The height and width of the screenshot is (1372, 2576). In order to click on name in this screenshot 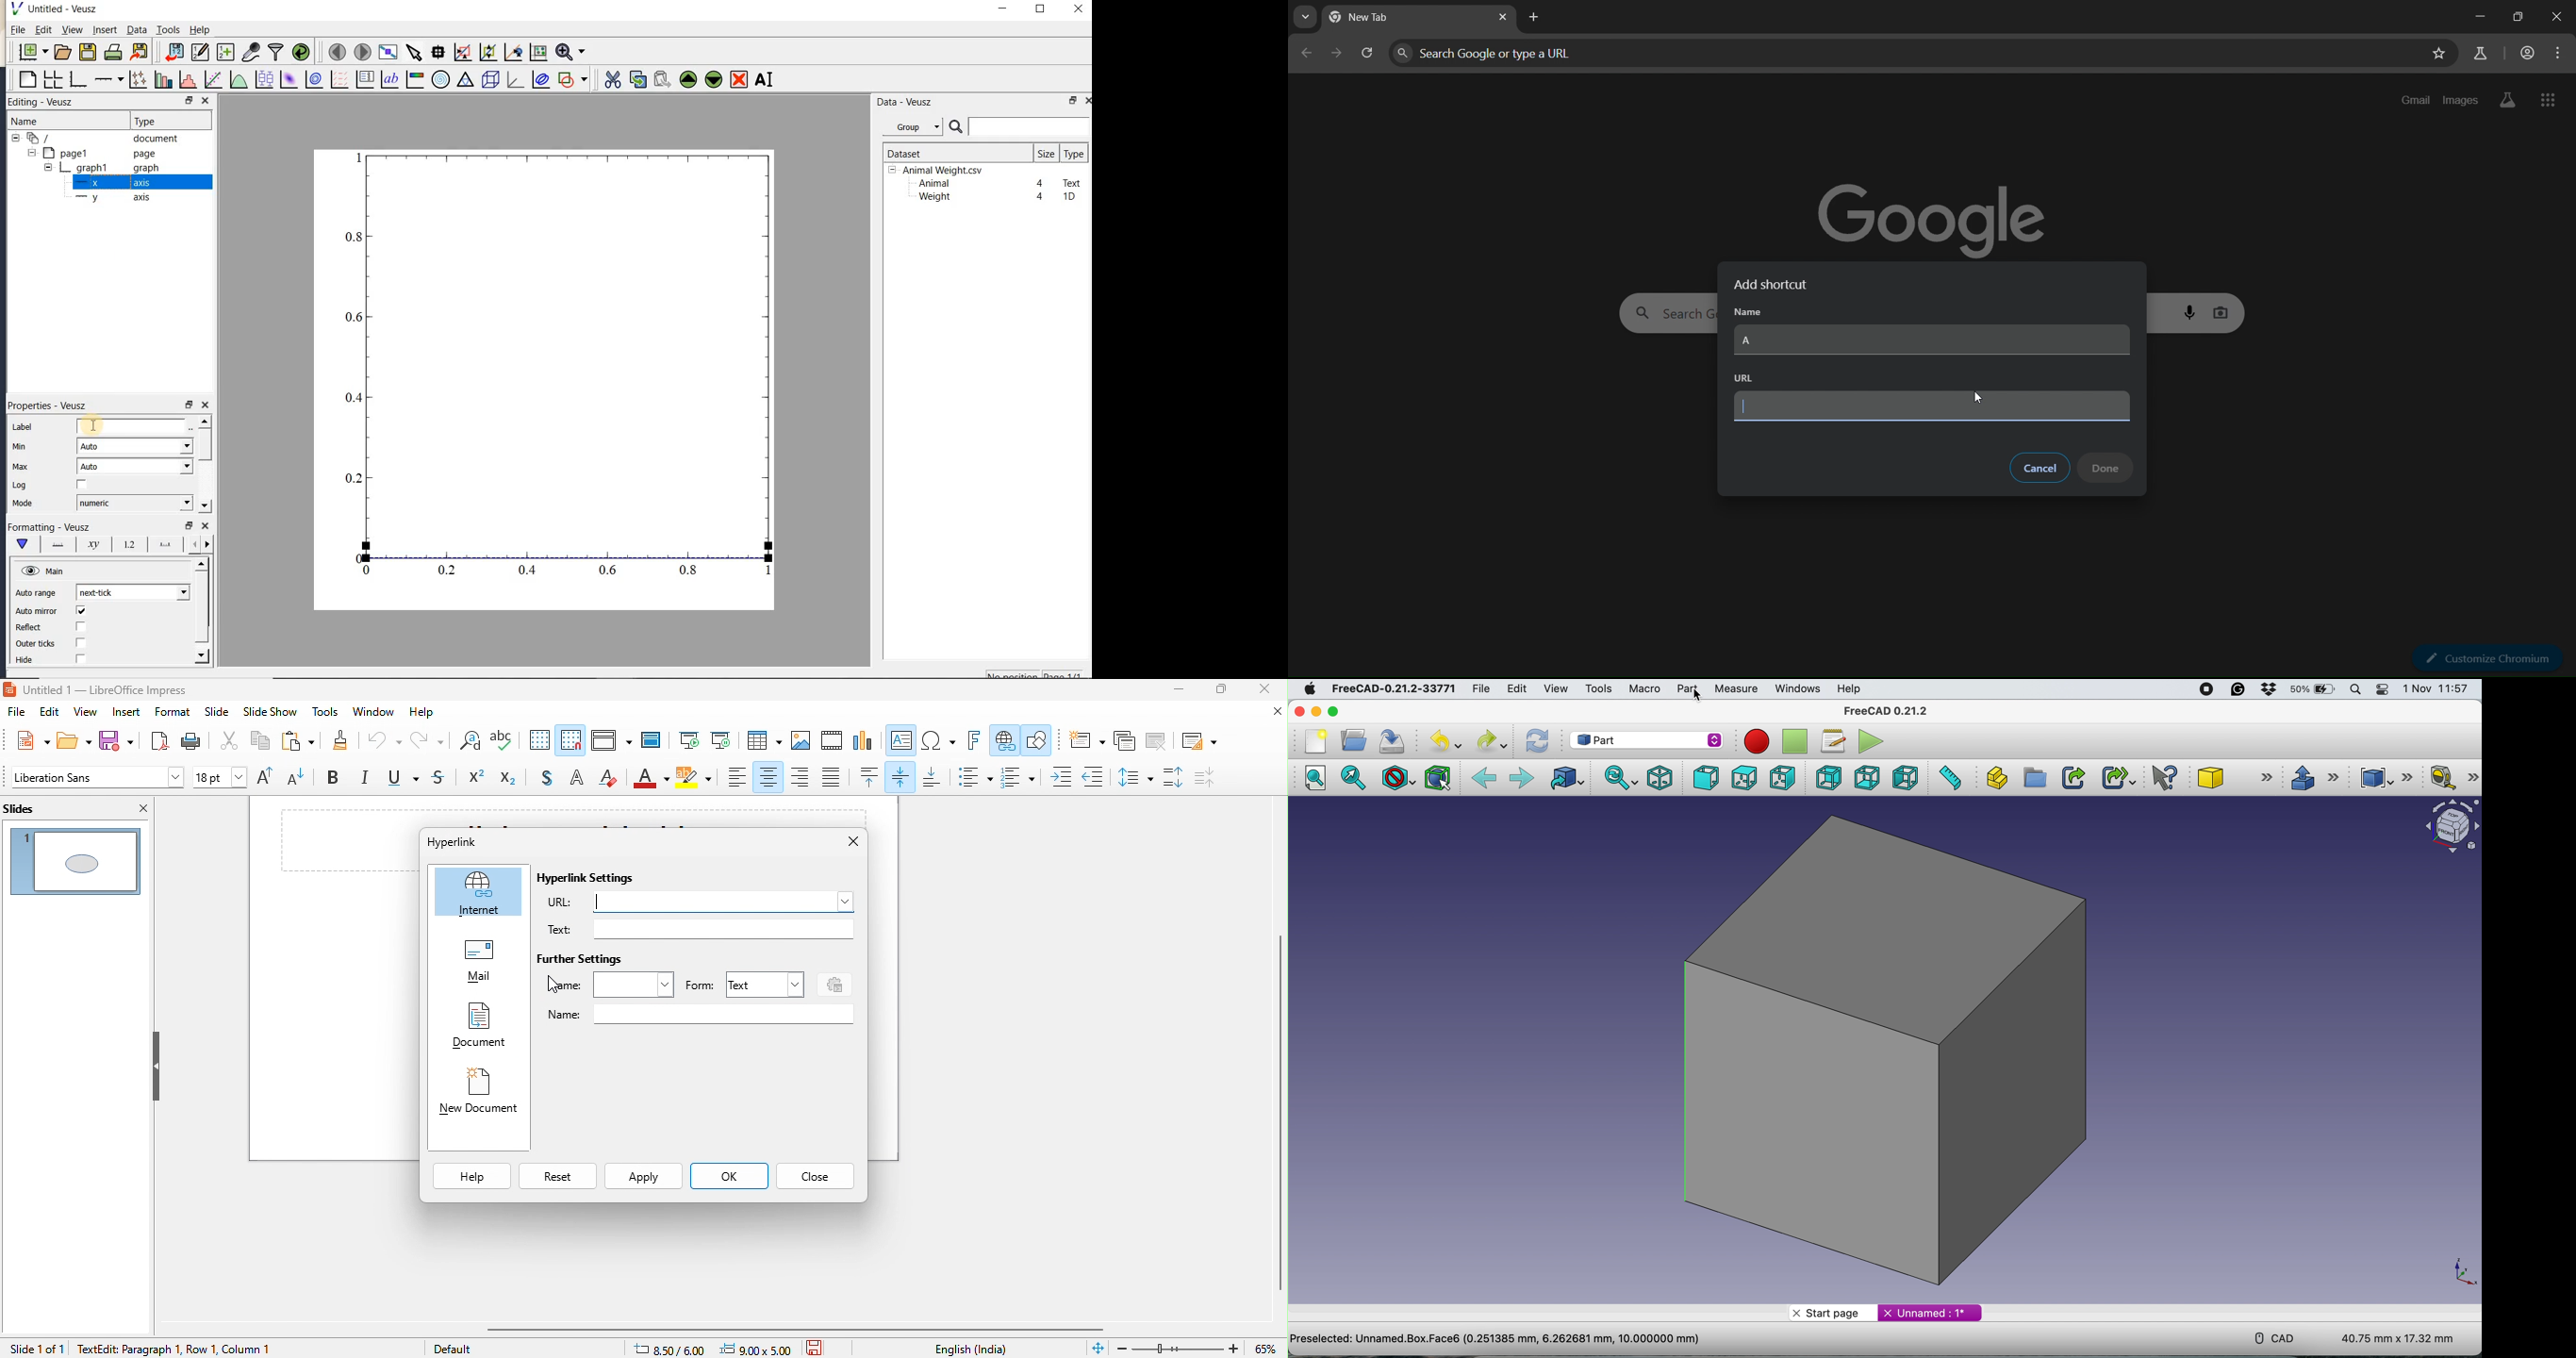, I will do `click(1750, 312)`.